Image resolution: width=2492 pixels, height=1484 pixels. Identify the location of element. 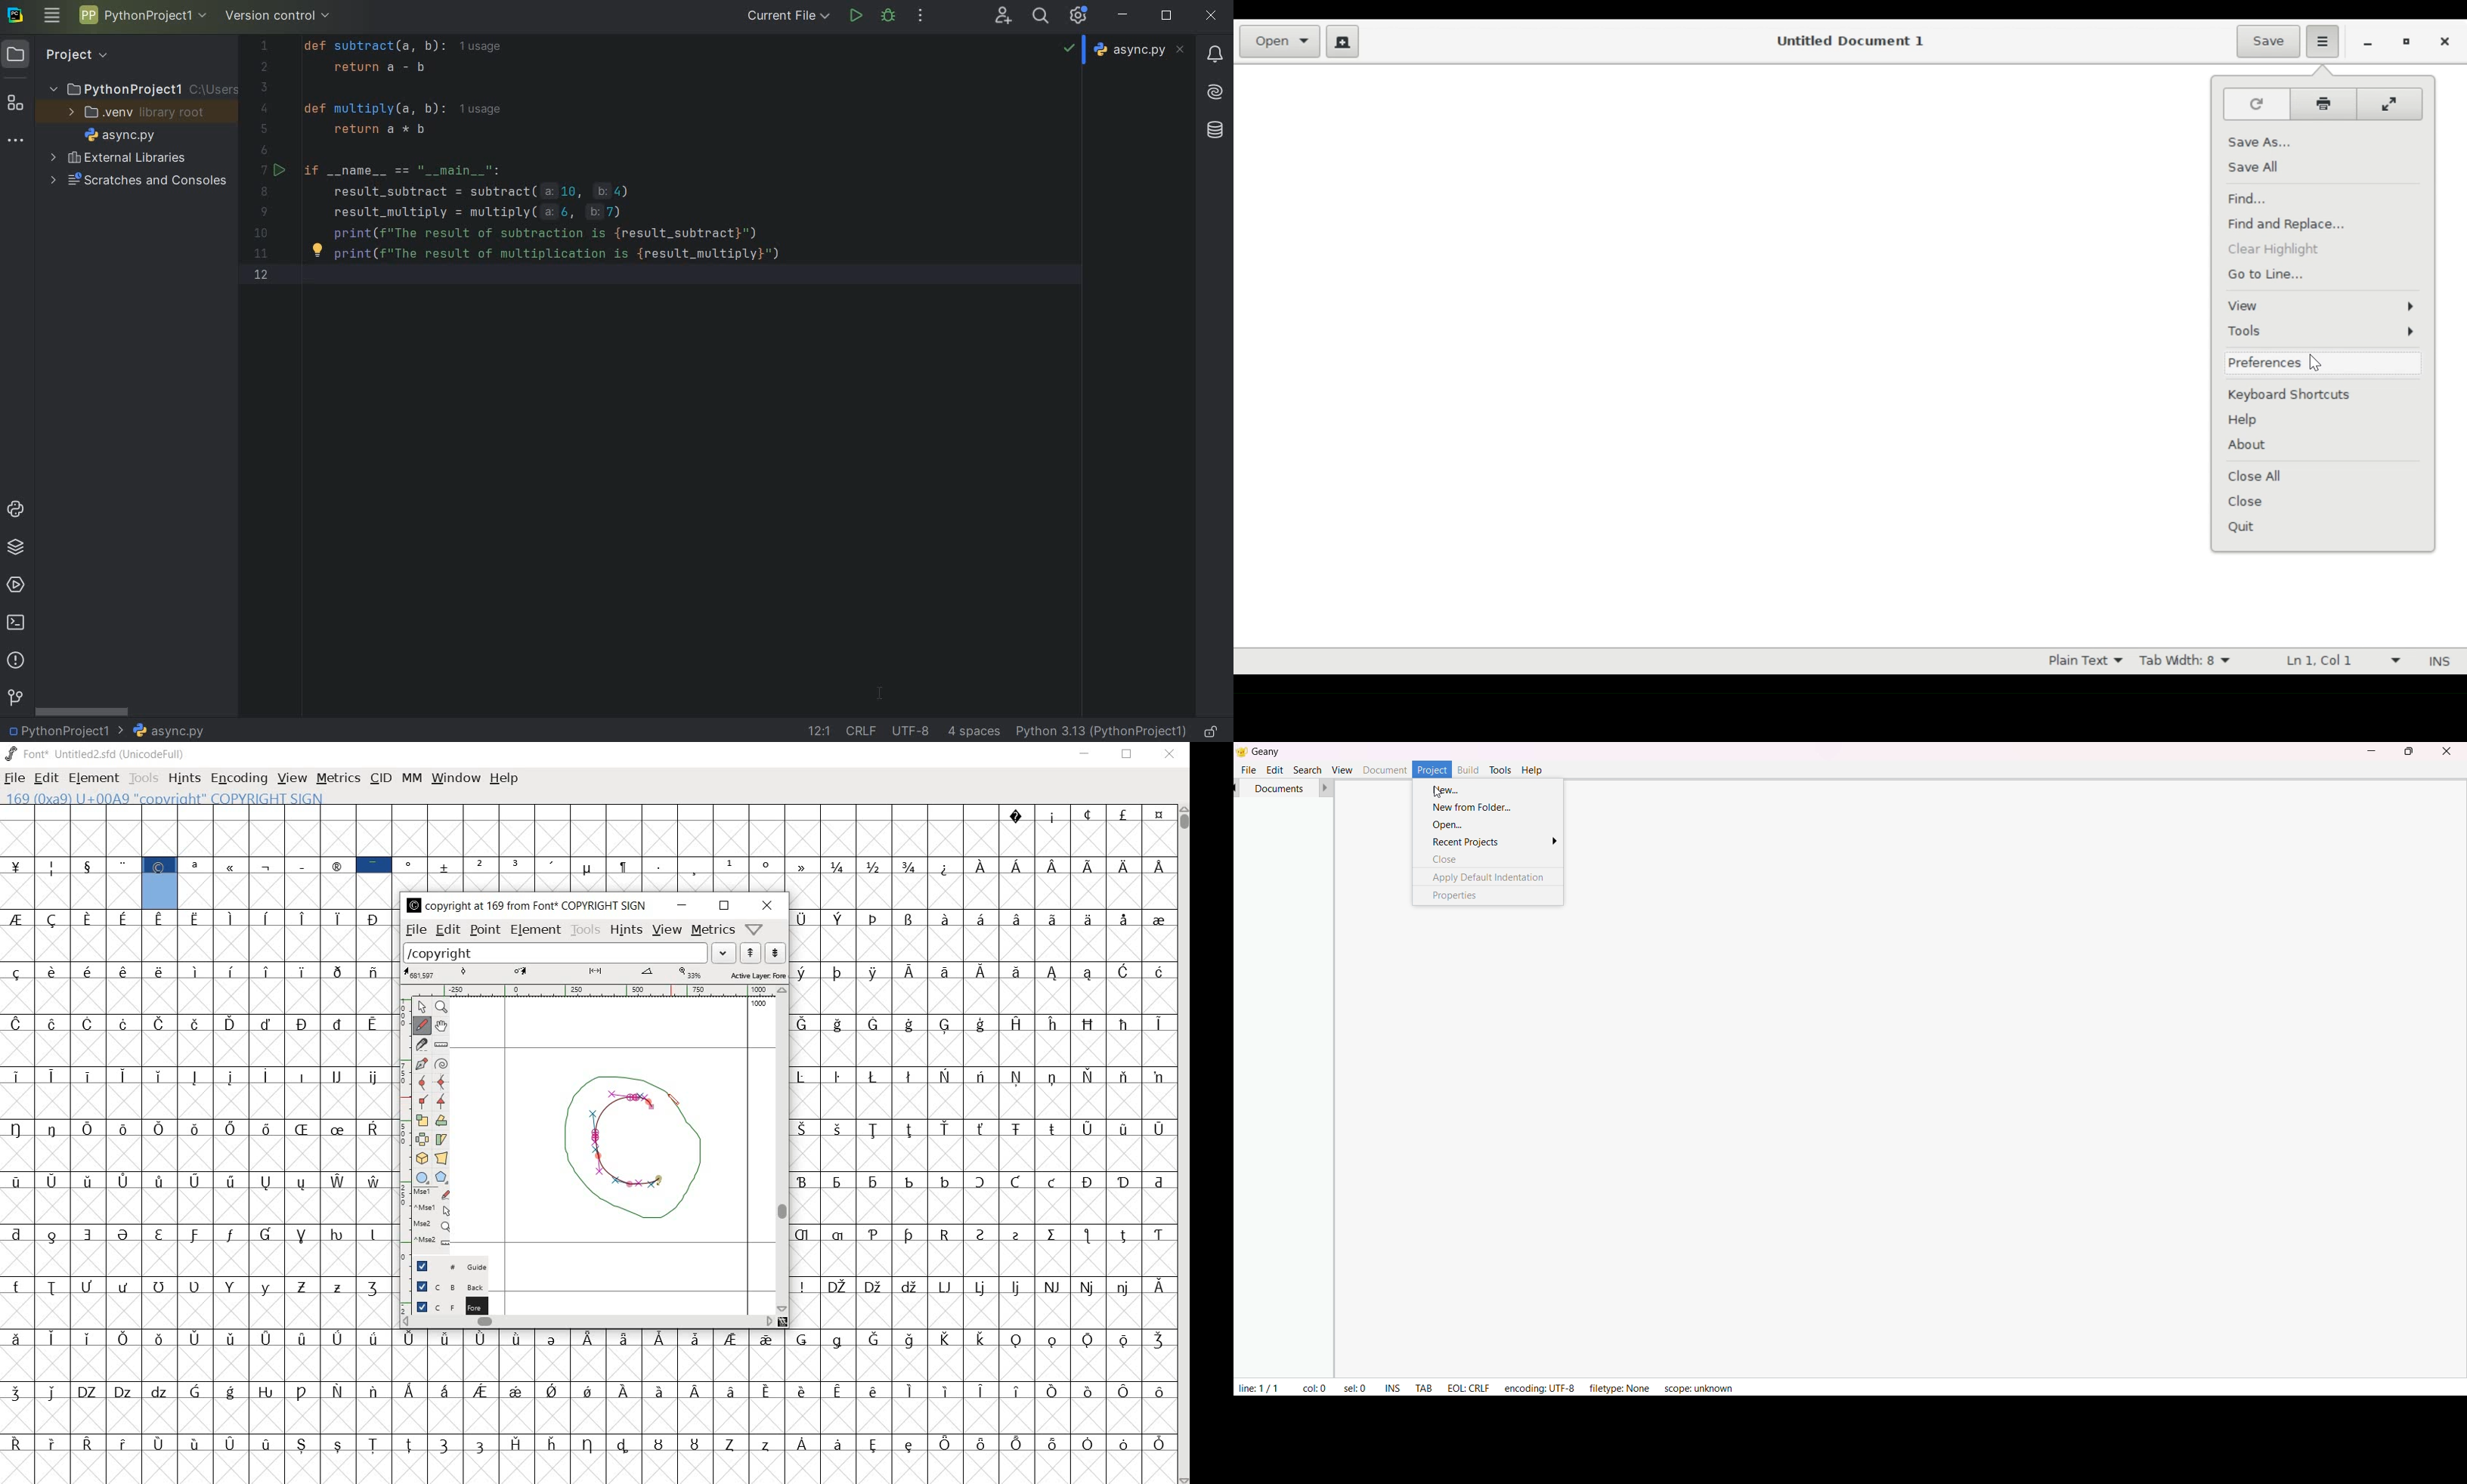
(536, 930).